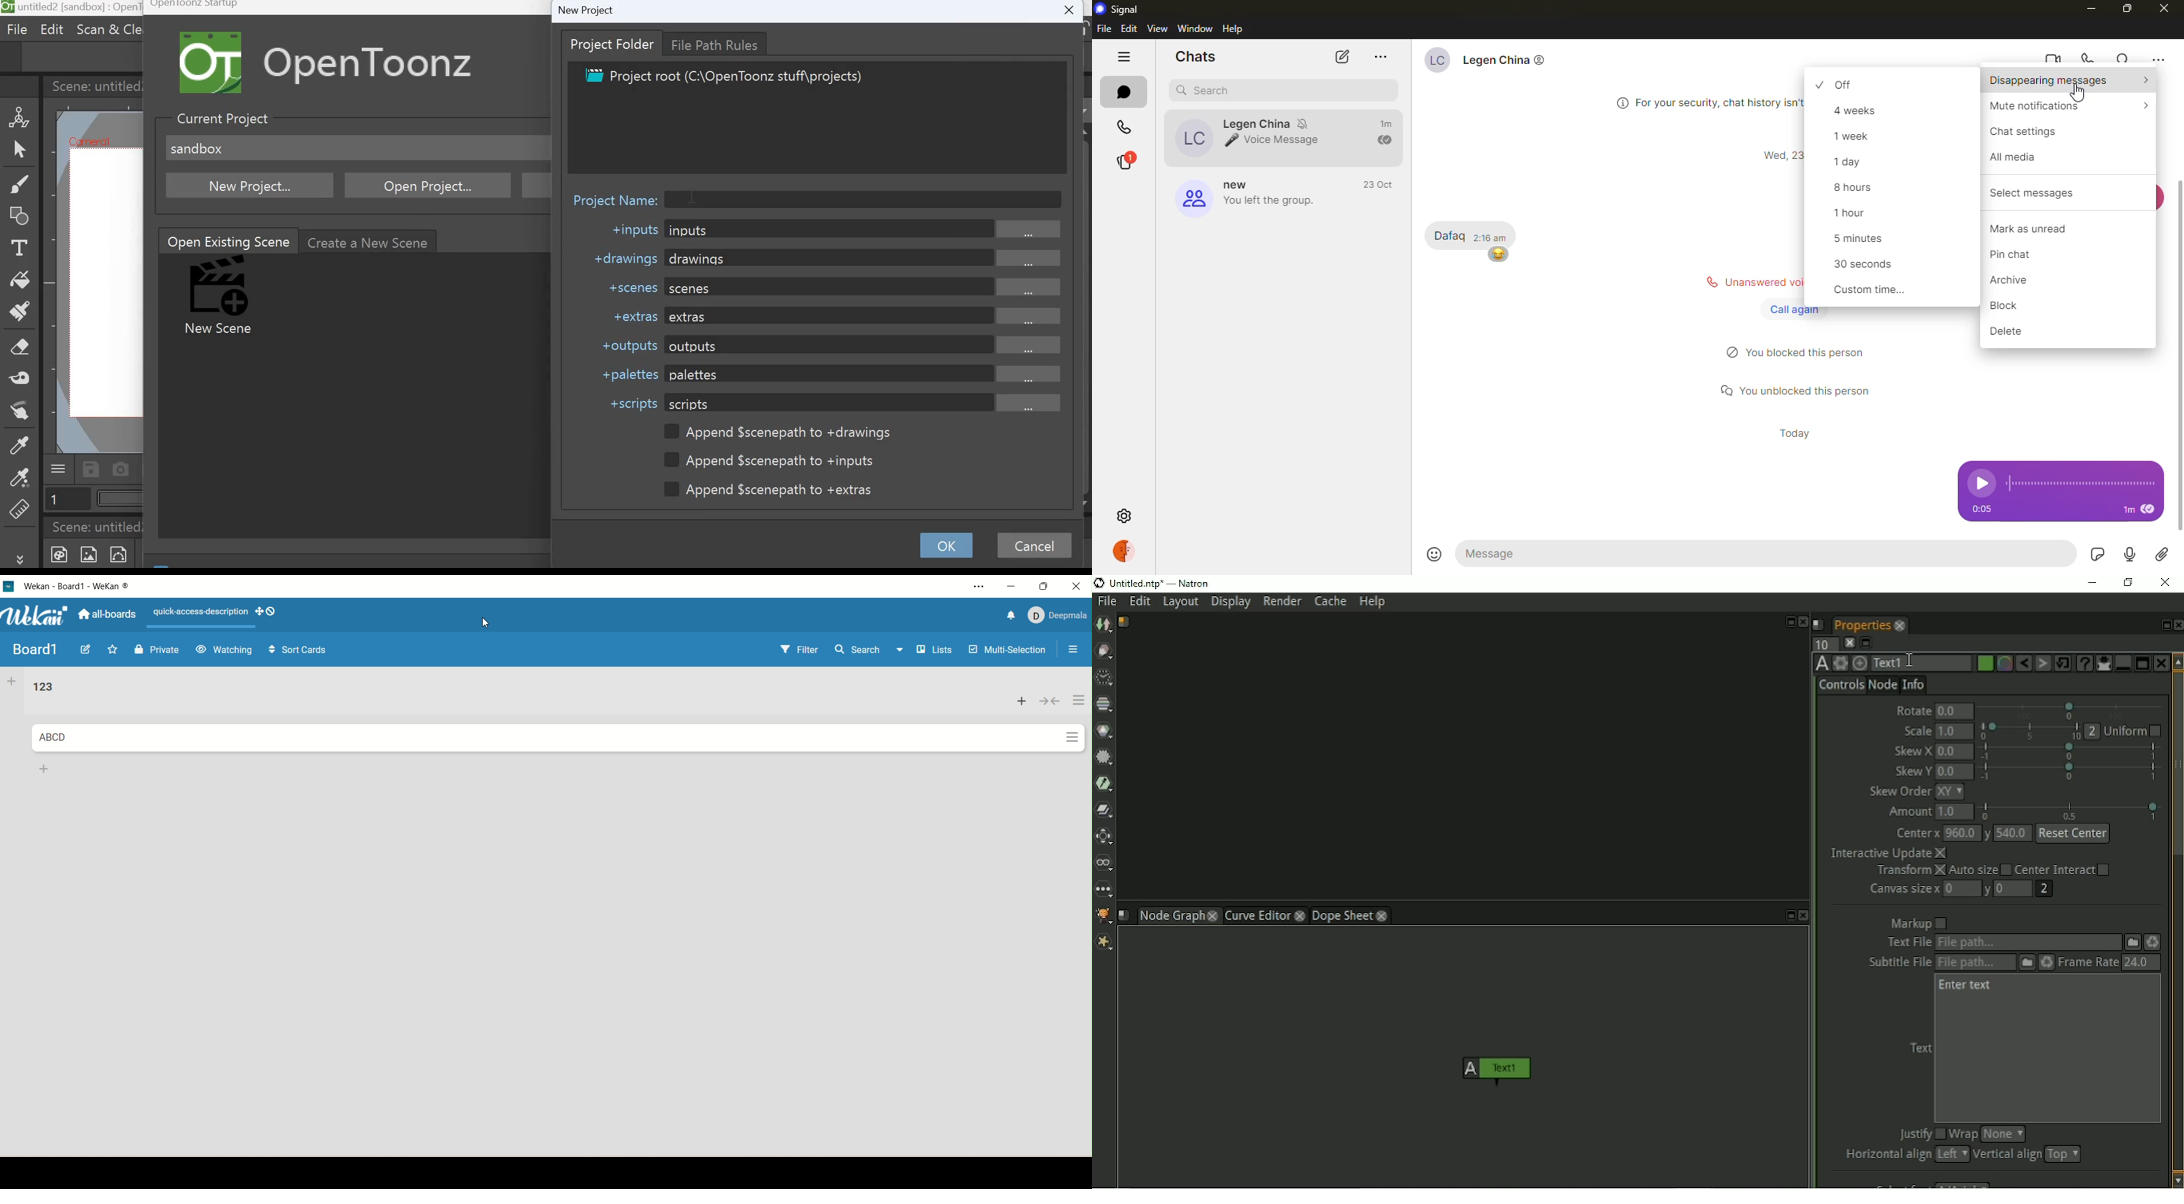 Image resolution: width=2184 pixels, height=1204 pixels. I want to click on add list, so click(11, 683).